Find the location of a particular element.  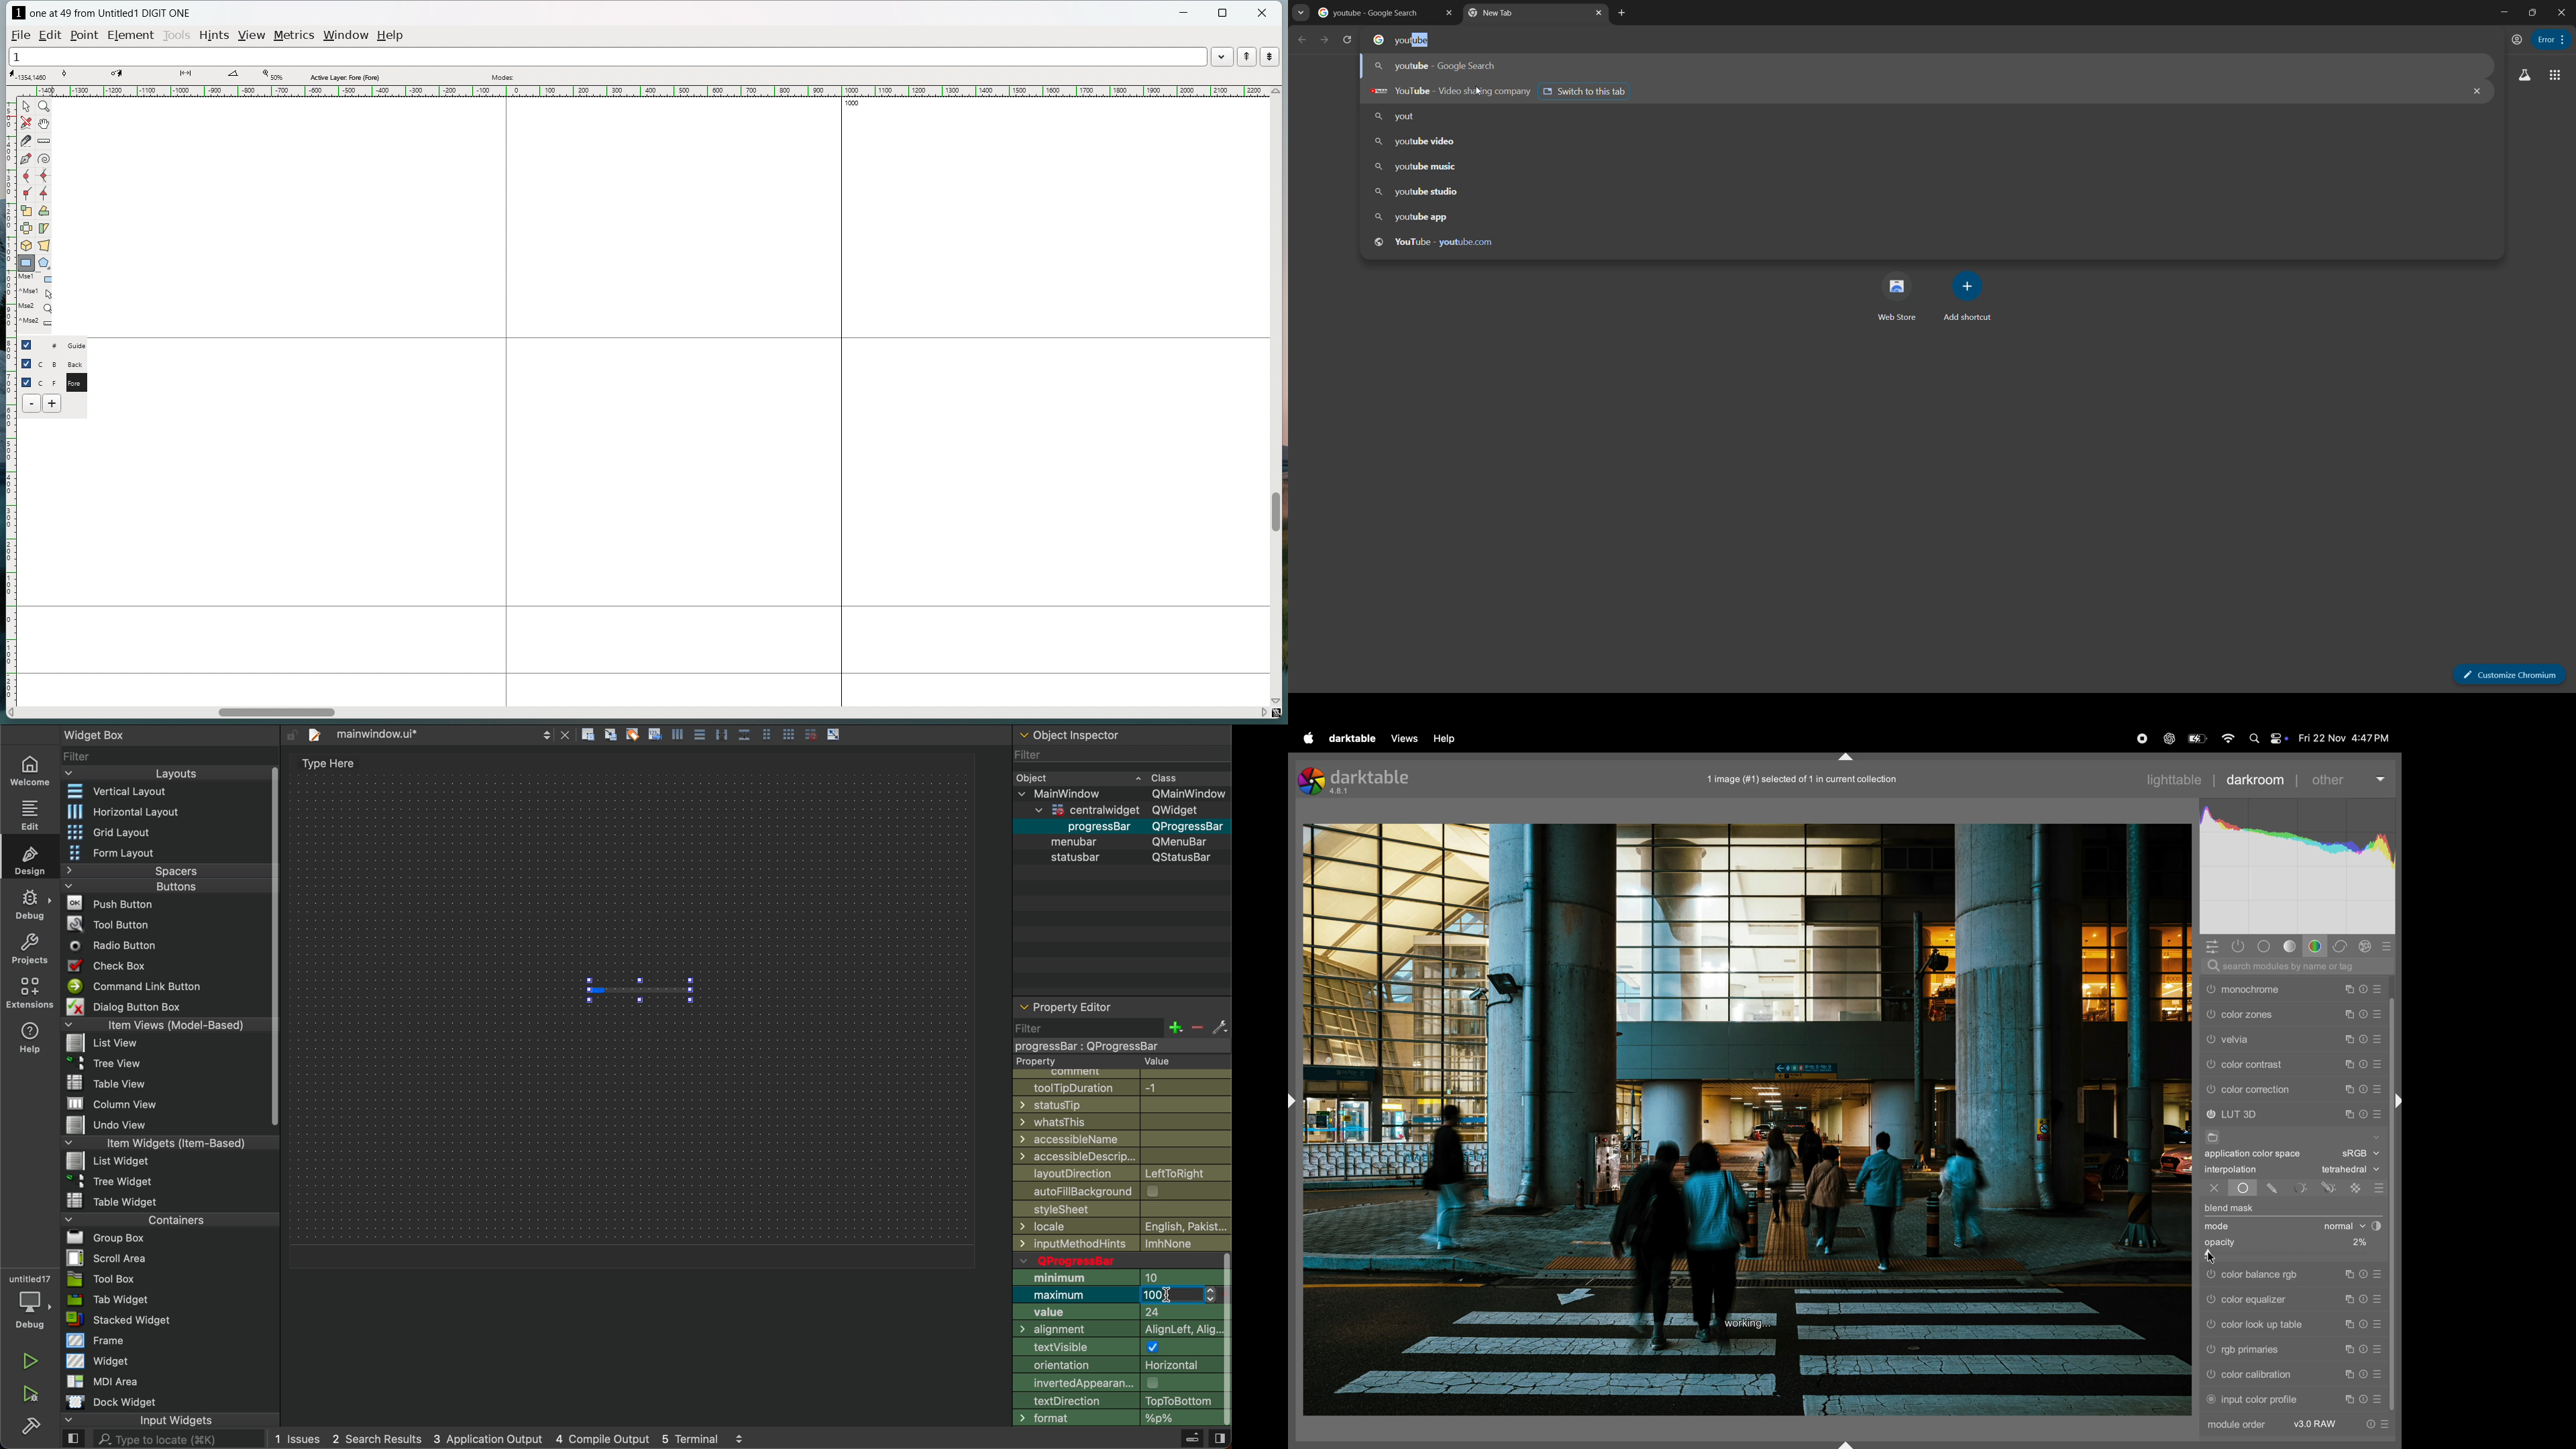

reset is located at coordinates (2366, 1375).